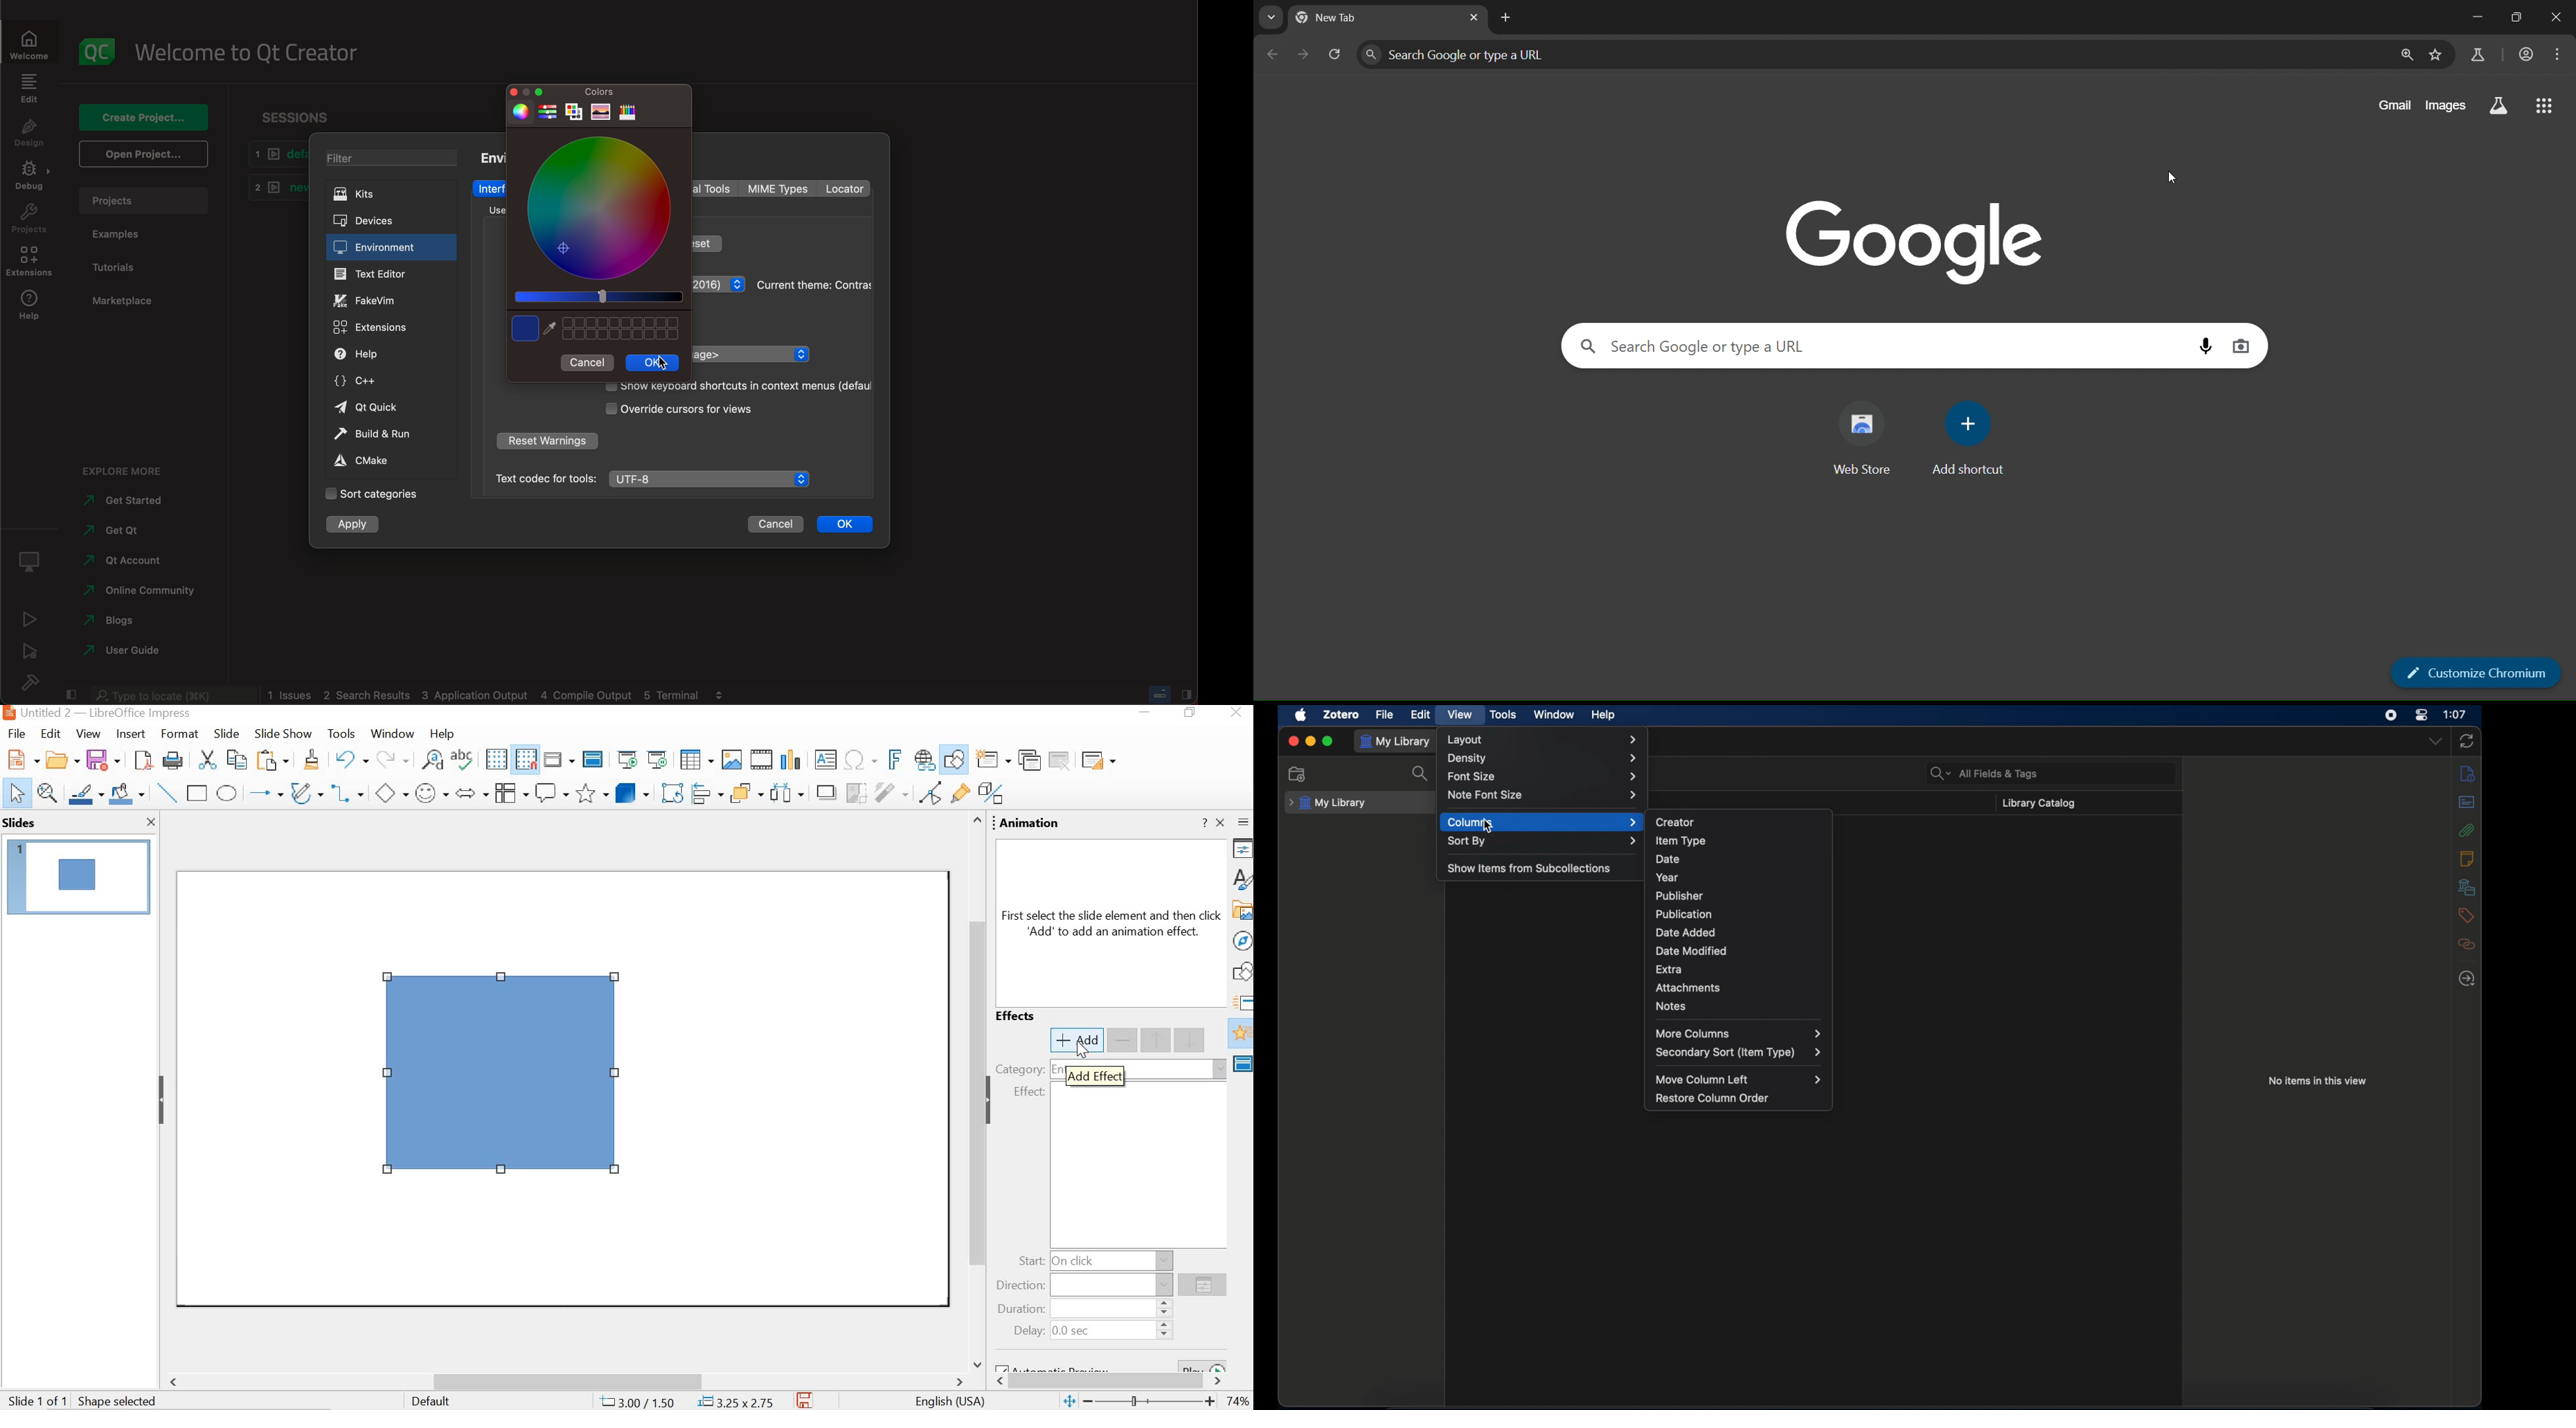 The width and height of the screenshot is (2576, 1428). I want to click on select, so click(16, 794).